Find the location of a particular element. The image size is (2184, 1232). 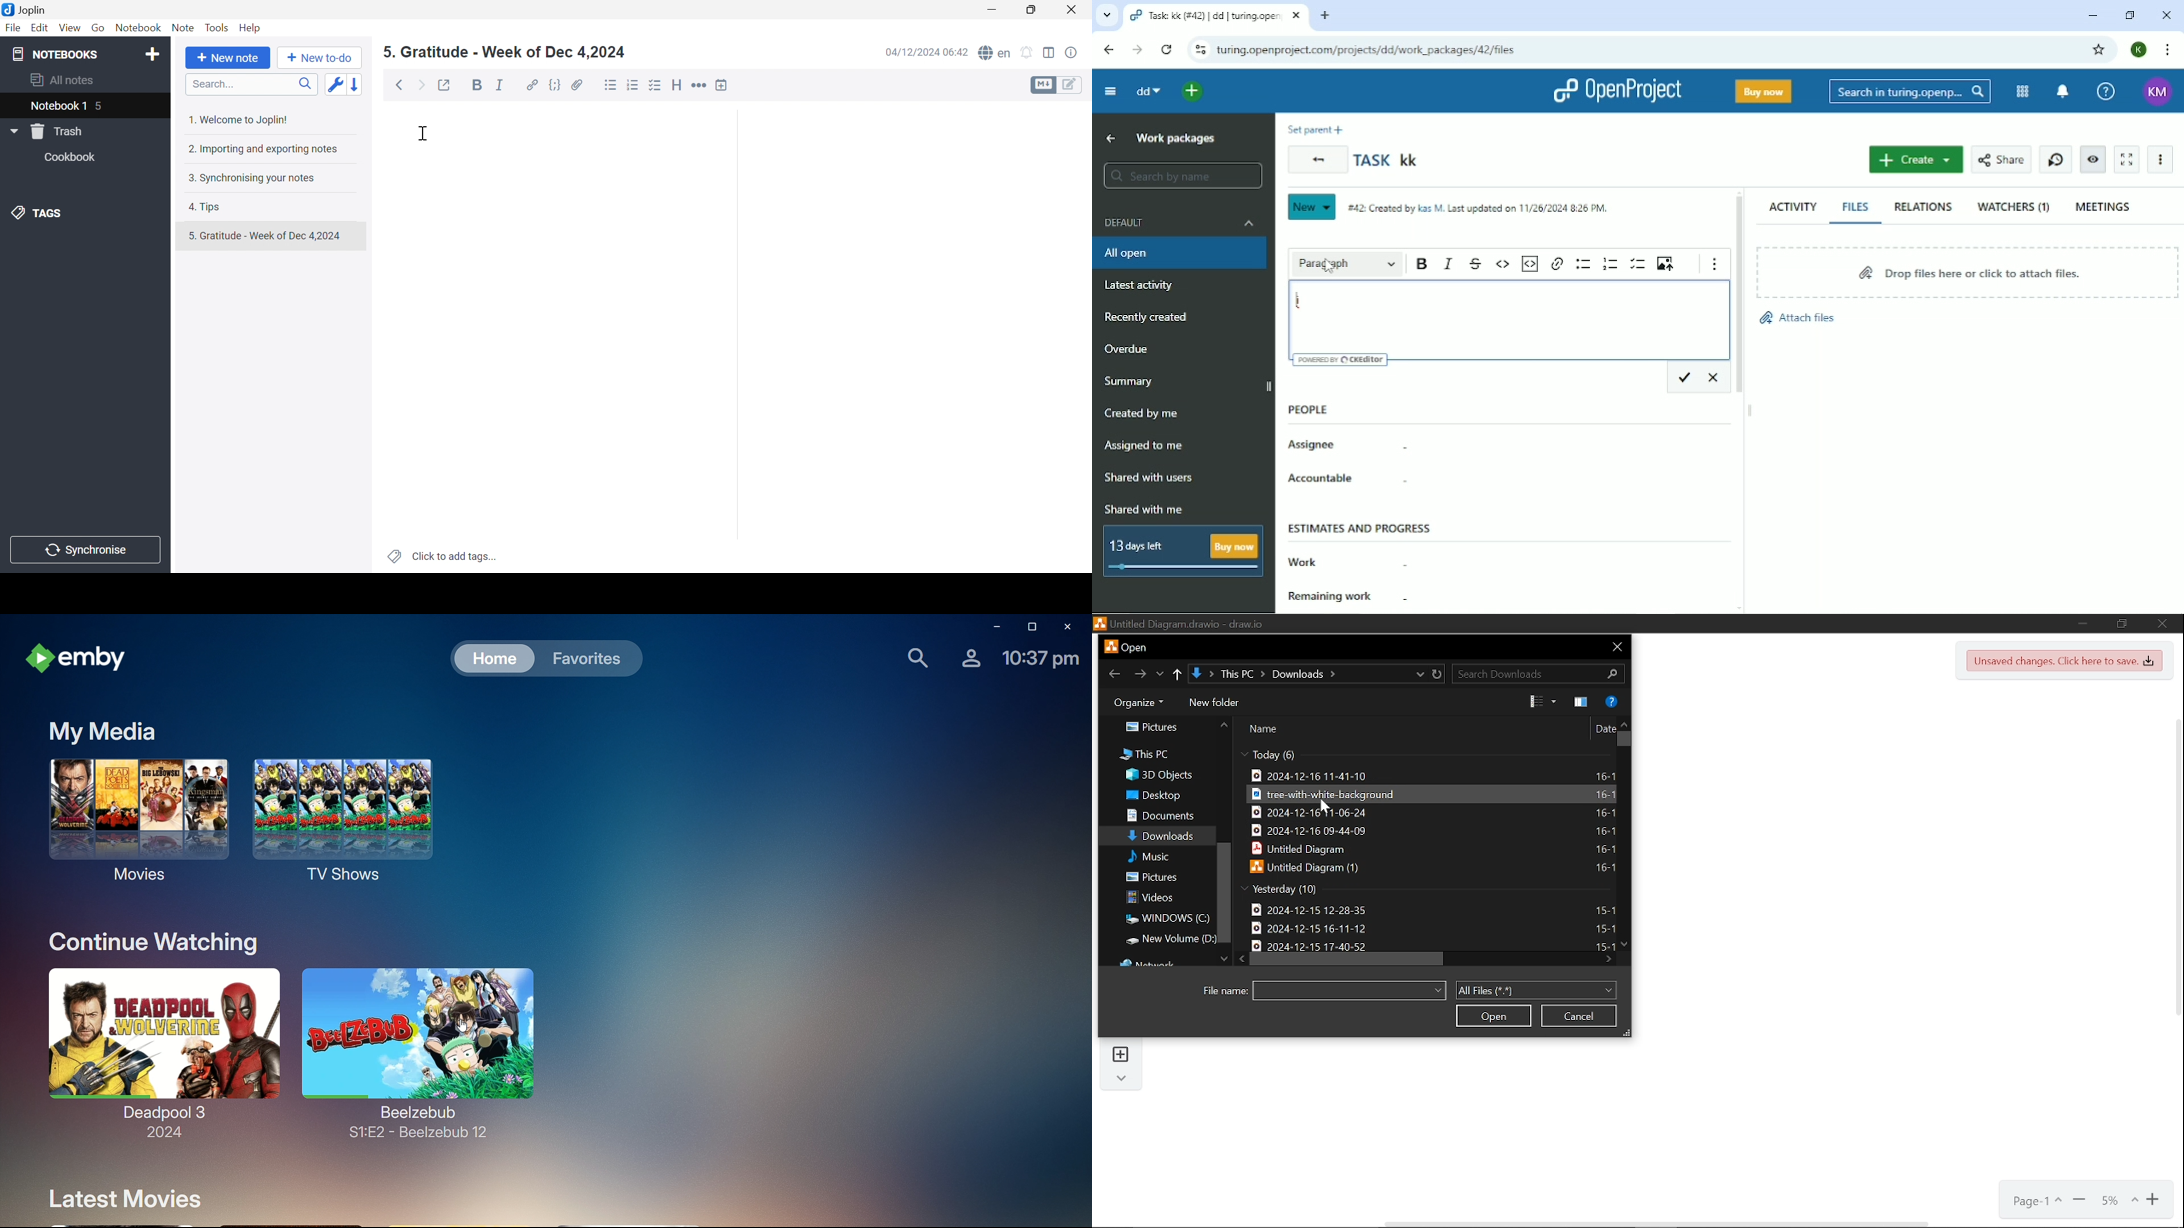

Toggle editor layout is located at coordinates (1049, 53).